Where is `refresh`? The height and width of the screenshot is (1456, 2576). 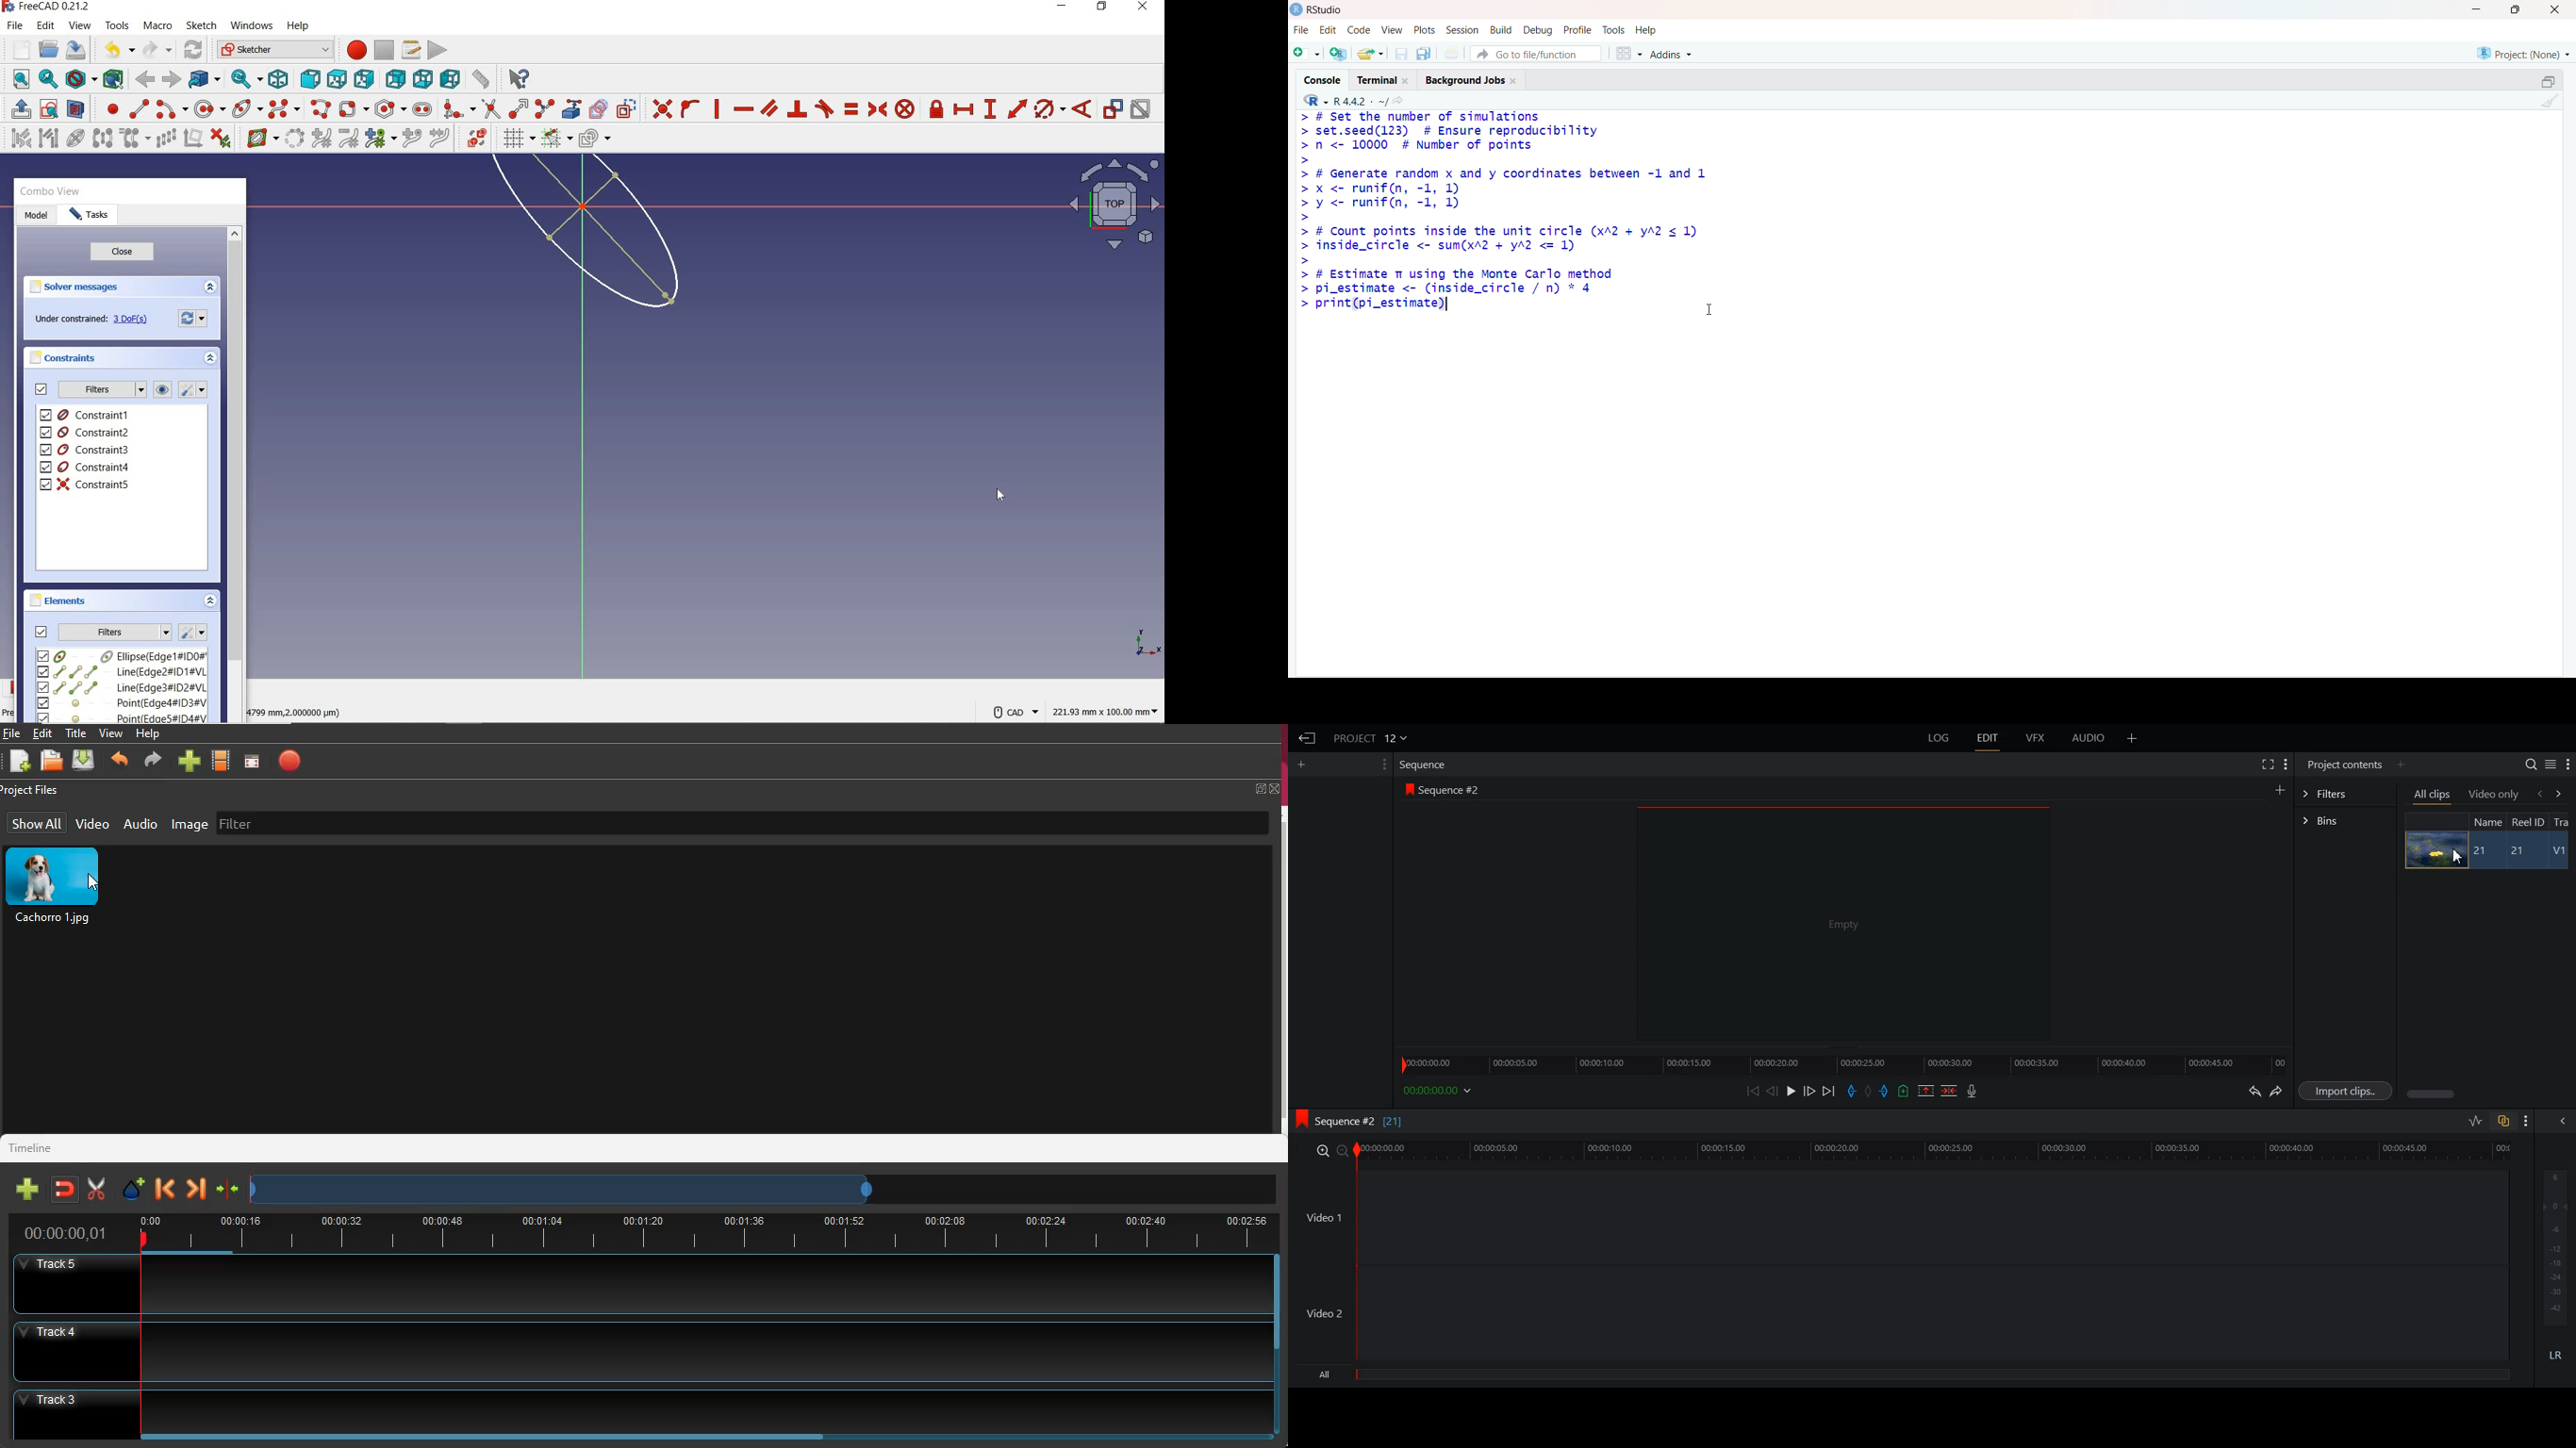
refresh is located at coordinates (195, 51).